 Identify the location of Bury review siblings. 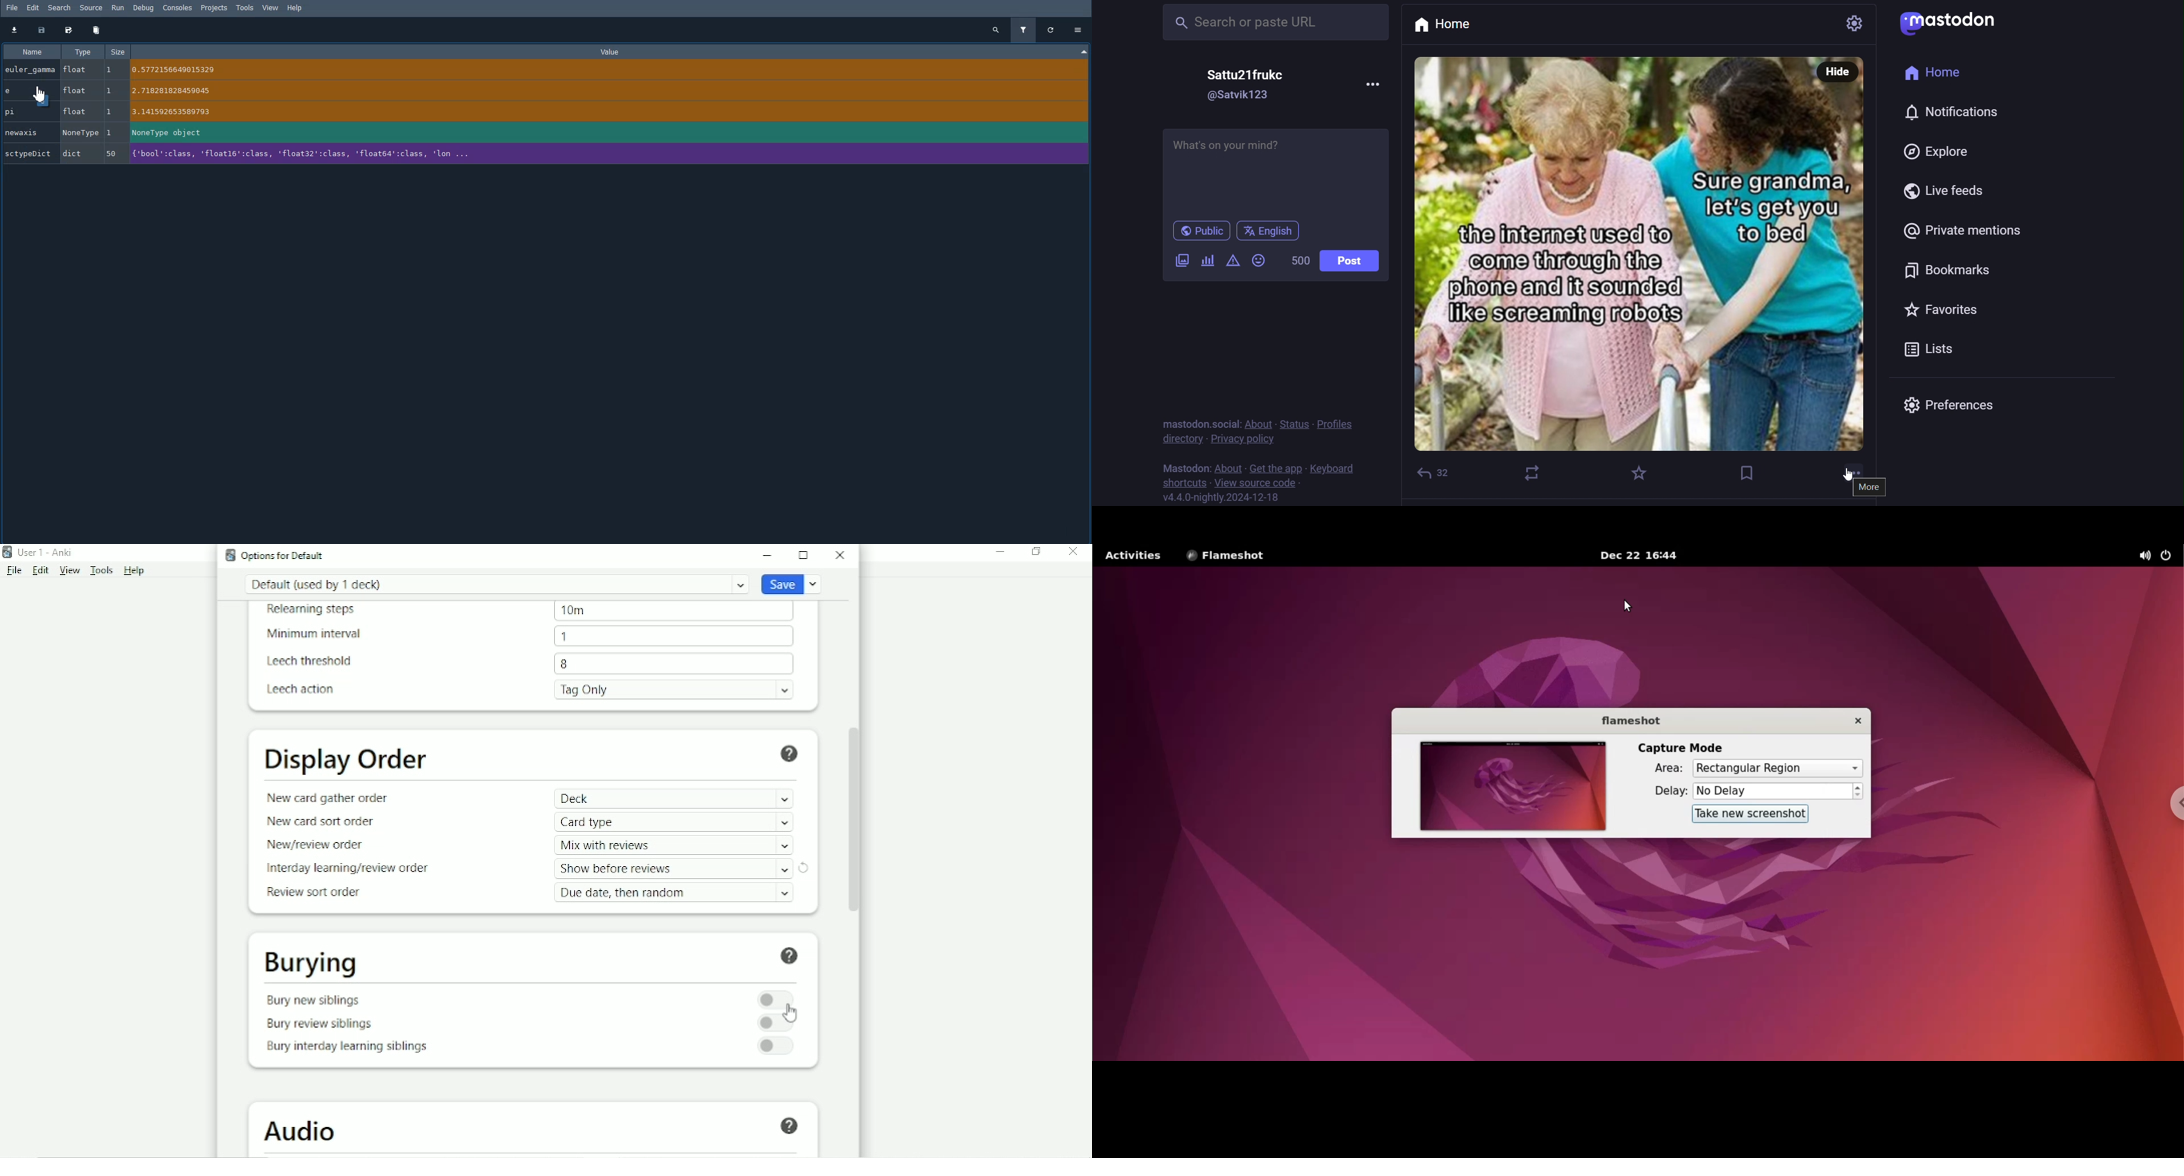
(324, 1024).